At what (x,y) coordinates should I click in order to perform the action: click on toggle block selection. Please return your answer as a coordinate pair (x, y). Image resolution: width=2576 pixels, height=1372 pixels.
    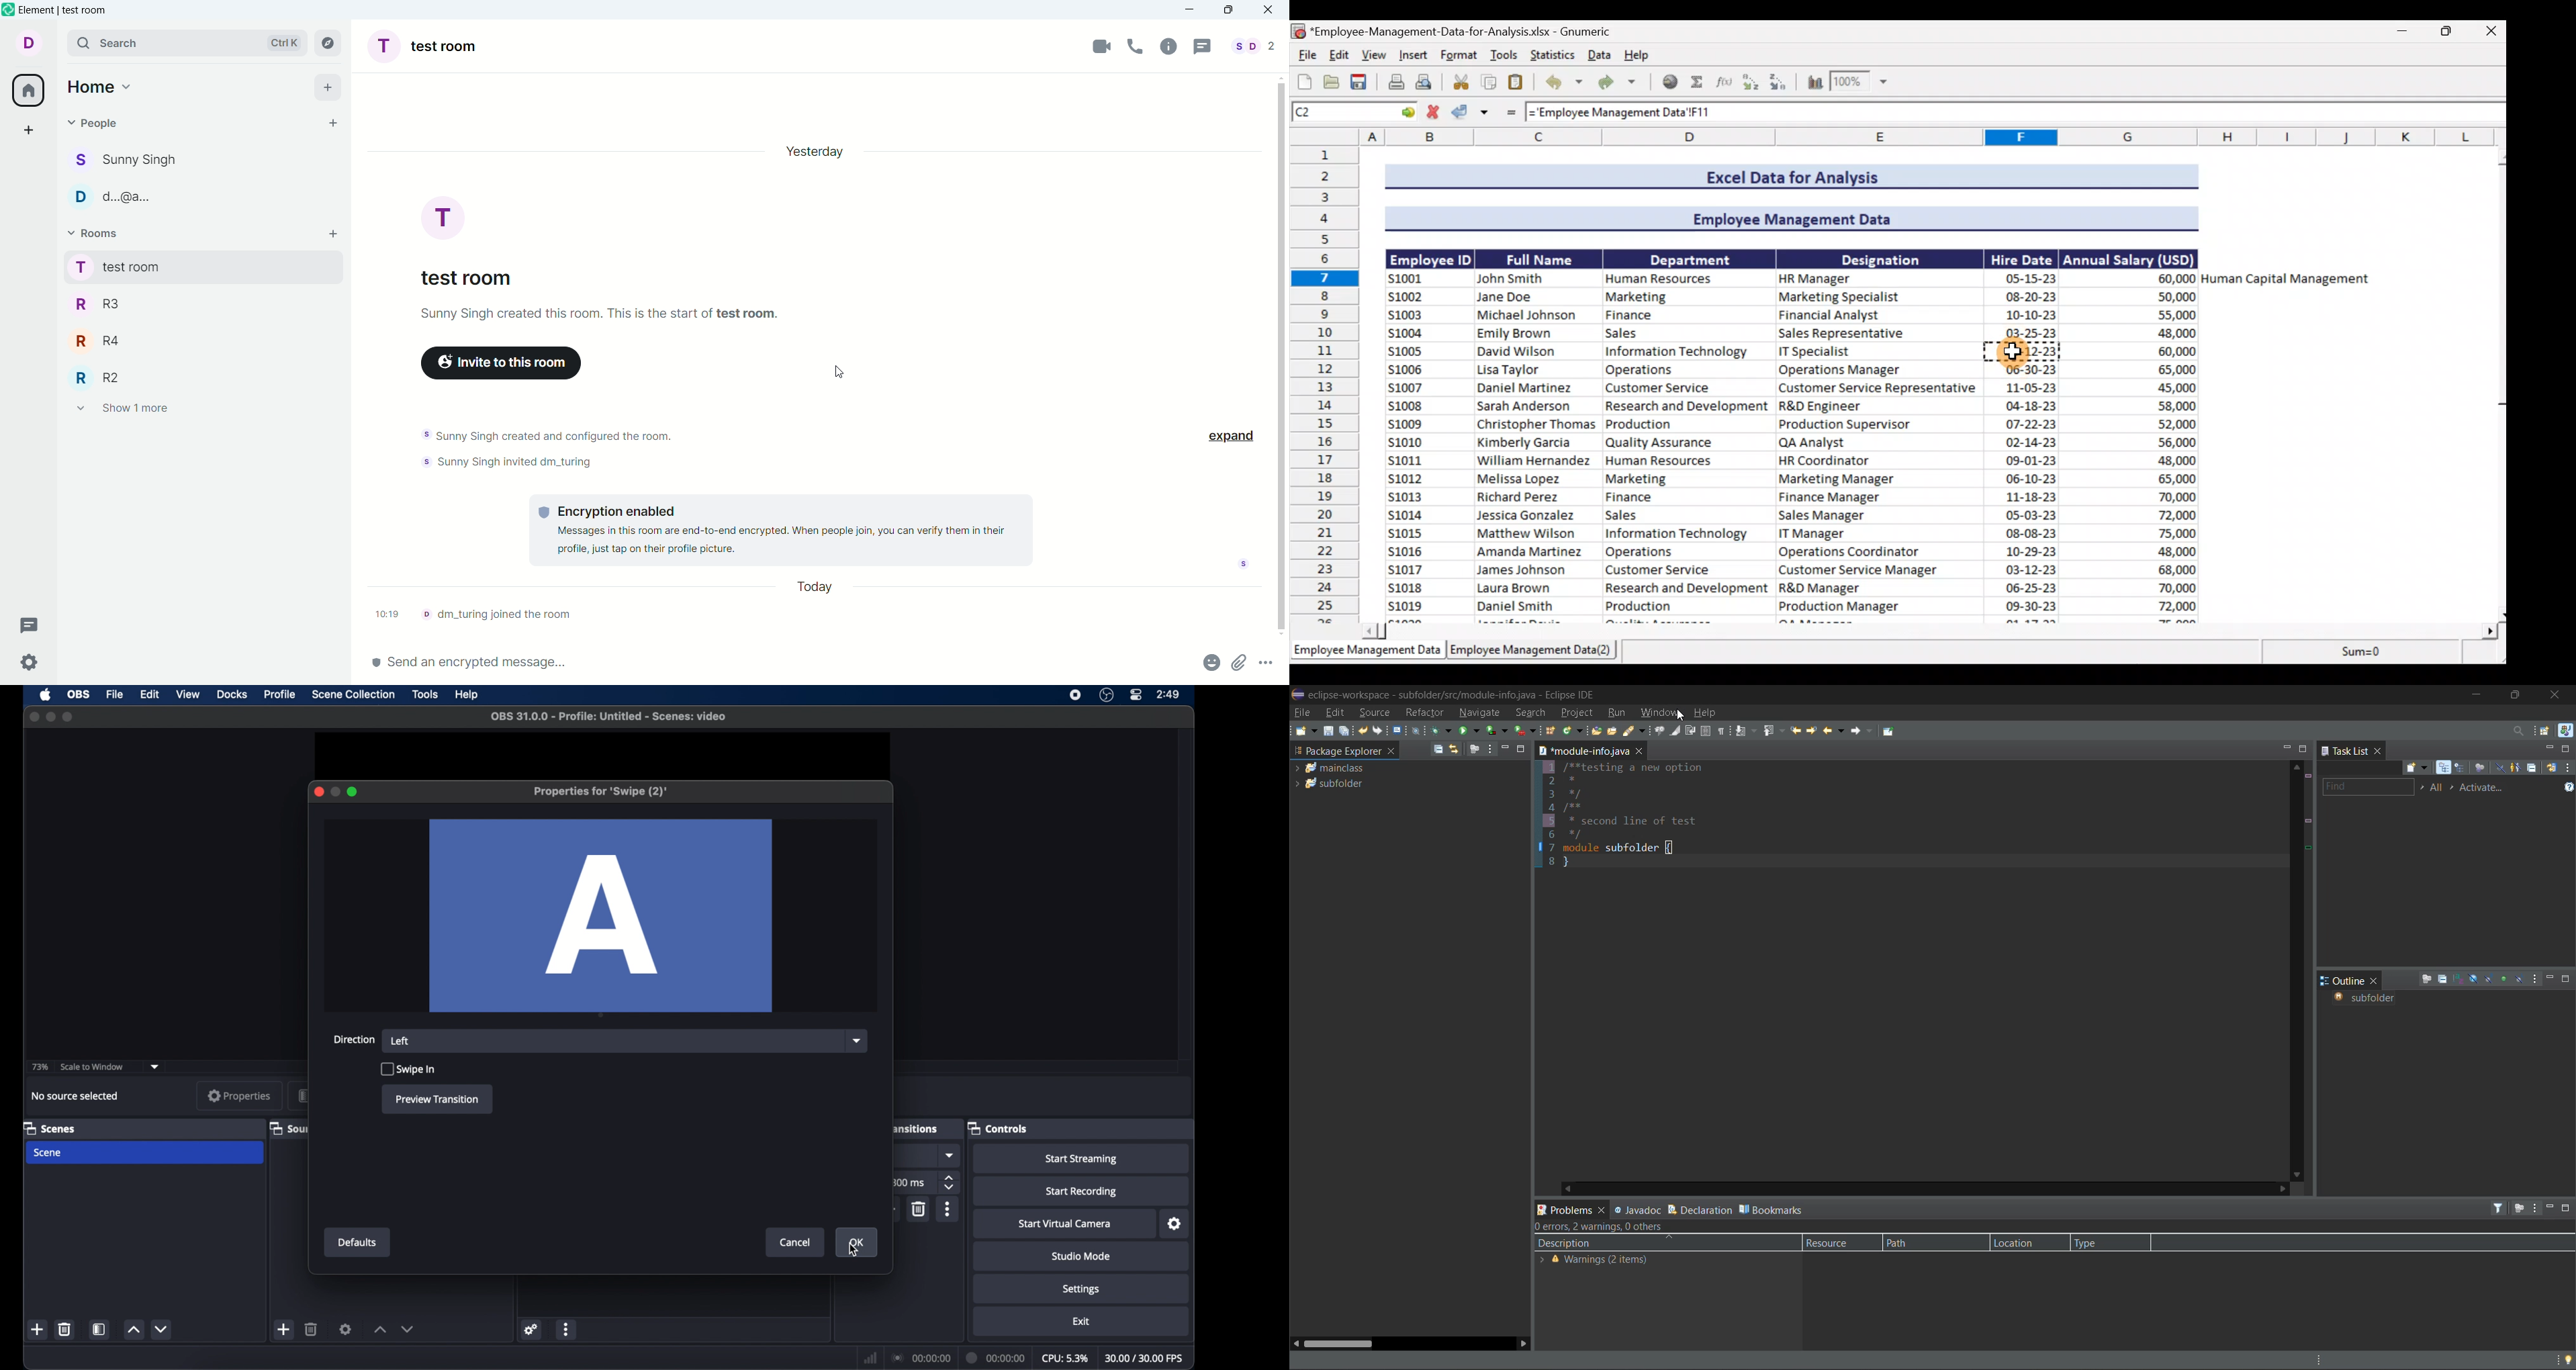
    Looking at the image, I should click on (1704, 731).